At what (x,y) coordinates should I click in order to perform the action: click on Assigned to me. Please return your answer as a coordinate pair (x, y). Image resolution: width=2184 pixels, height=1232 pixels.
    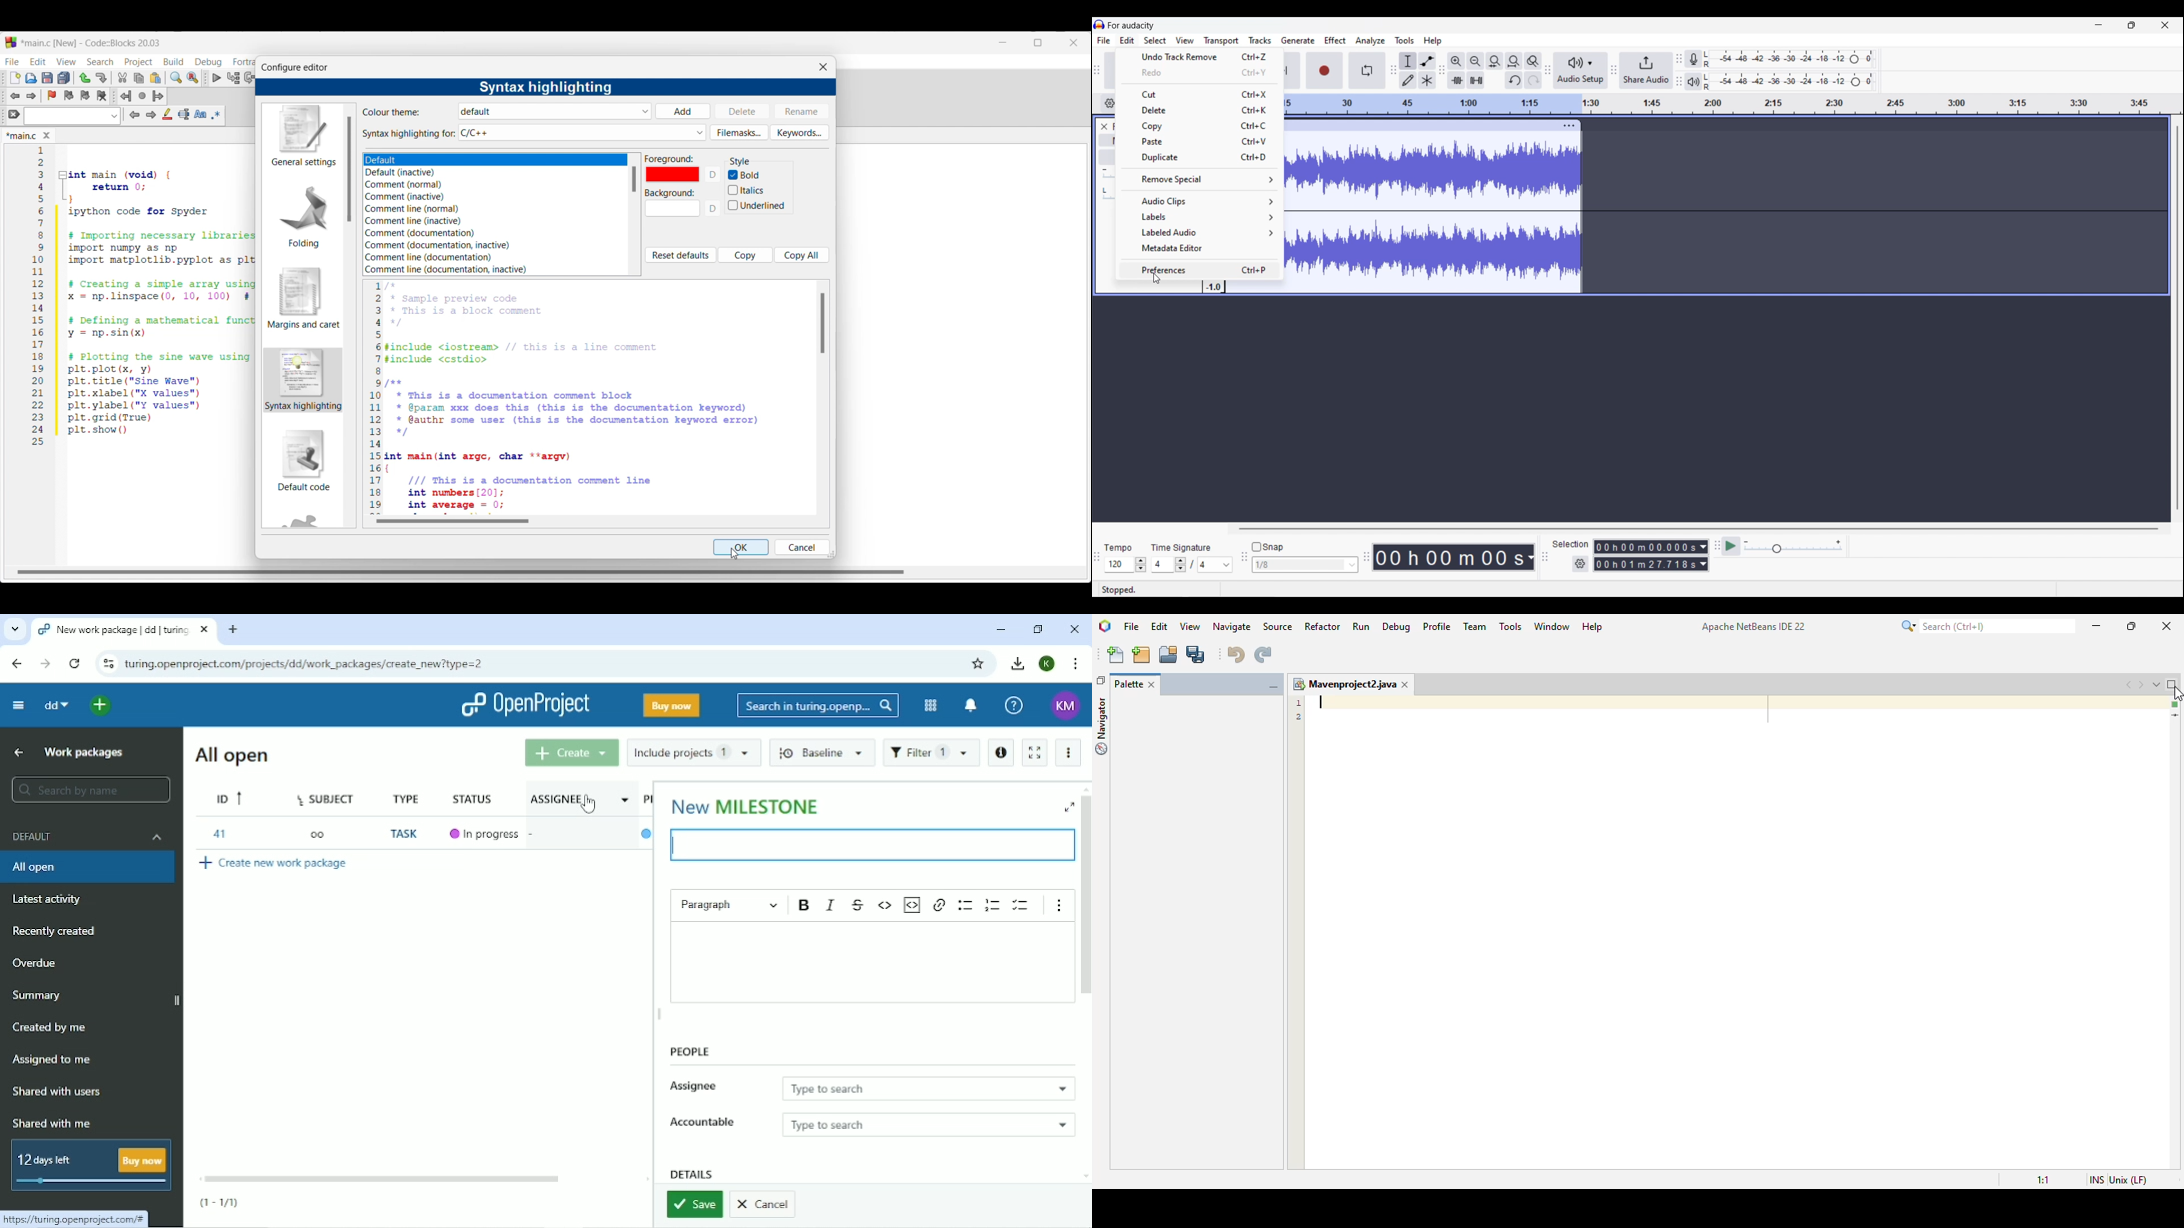
    Looking at the image, I should click on (53, 1060).